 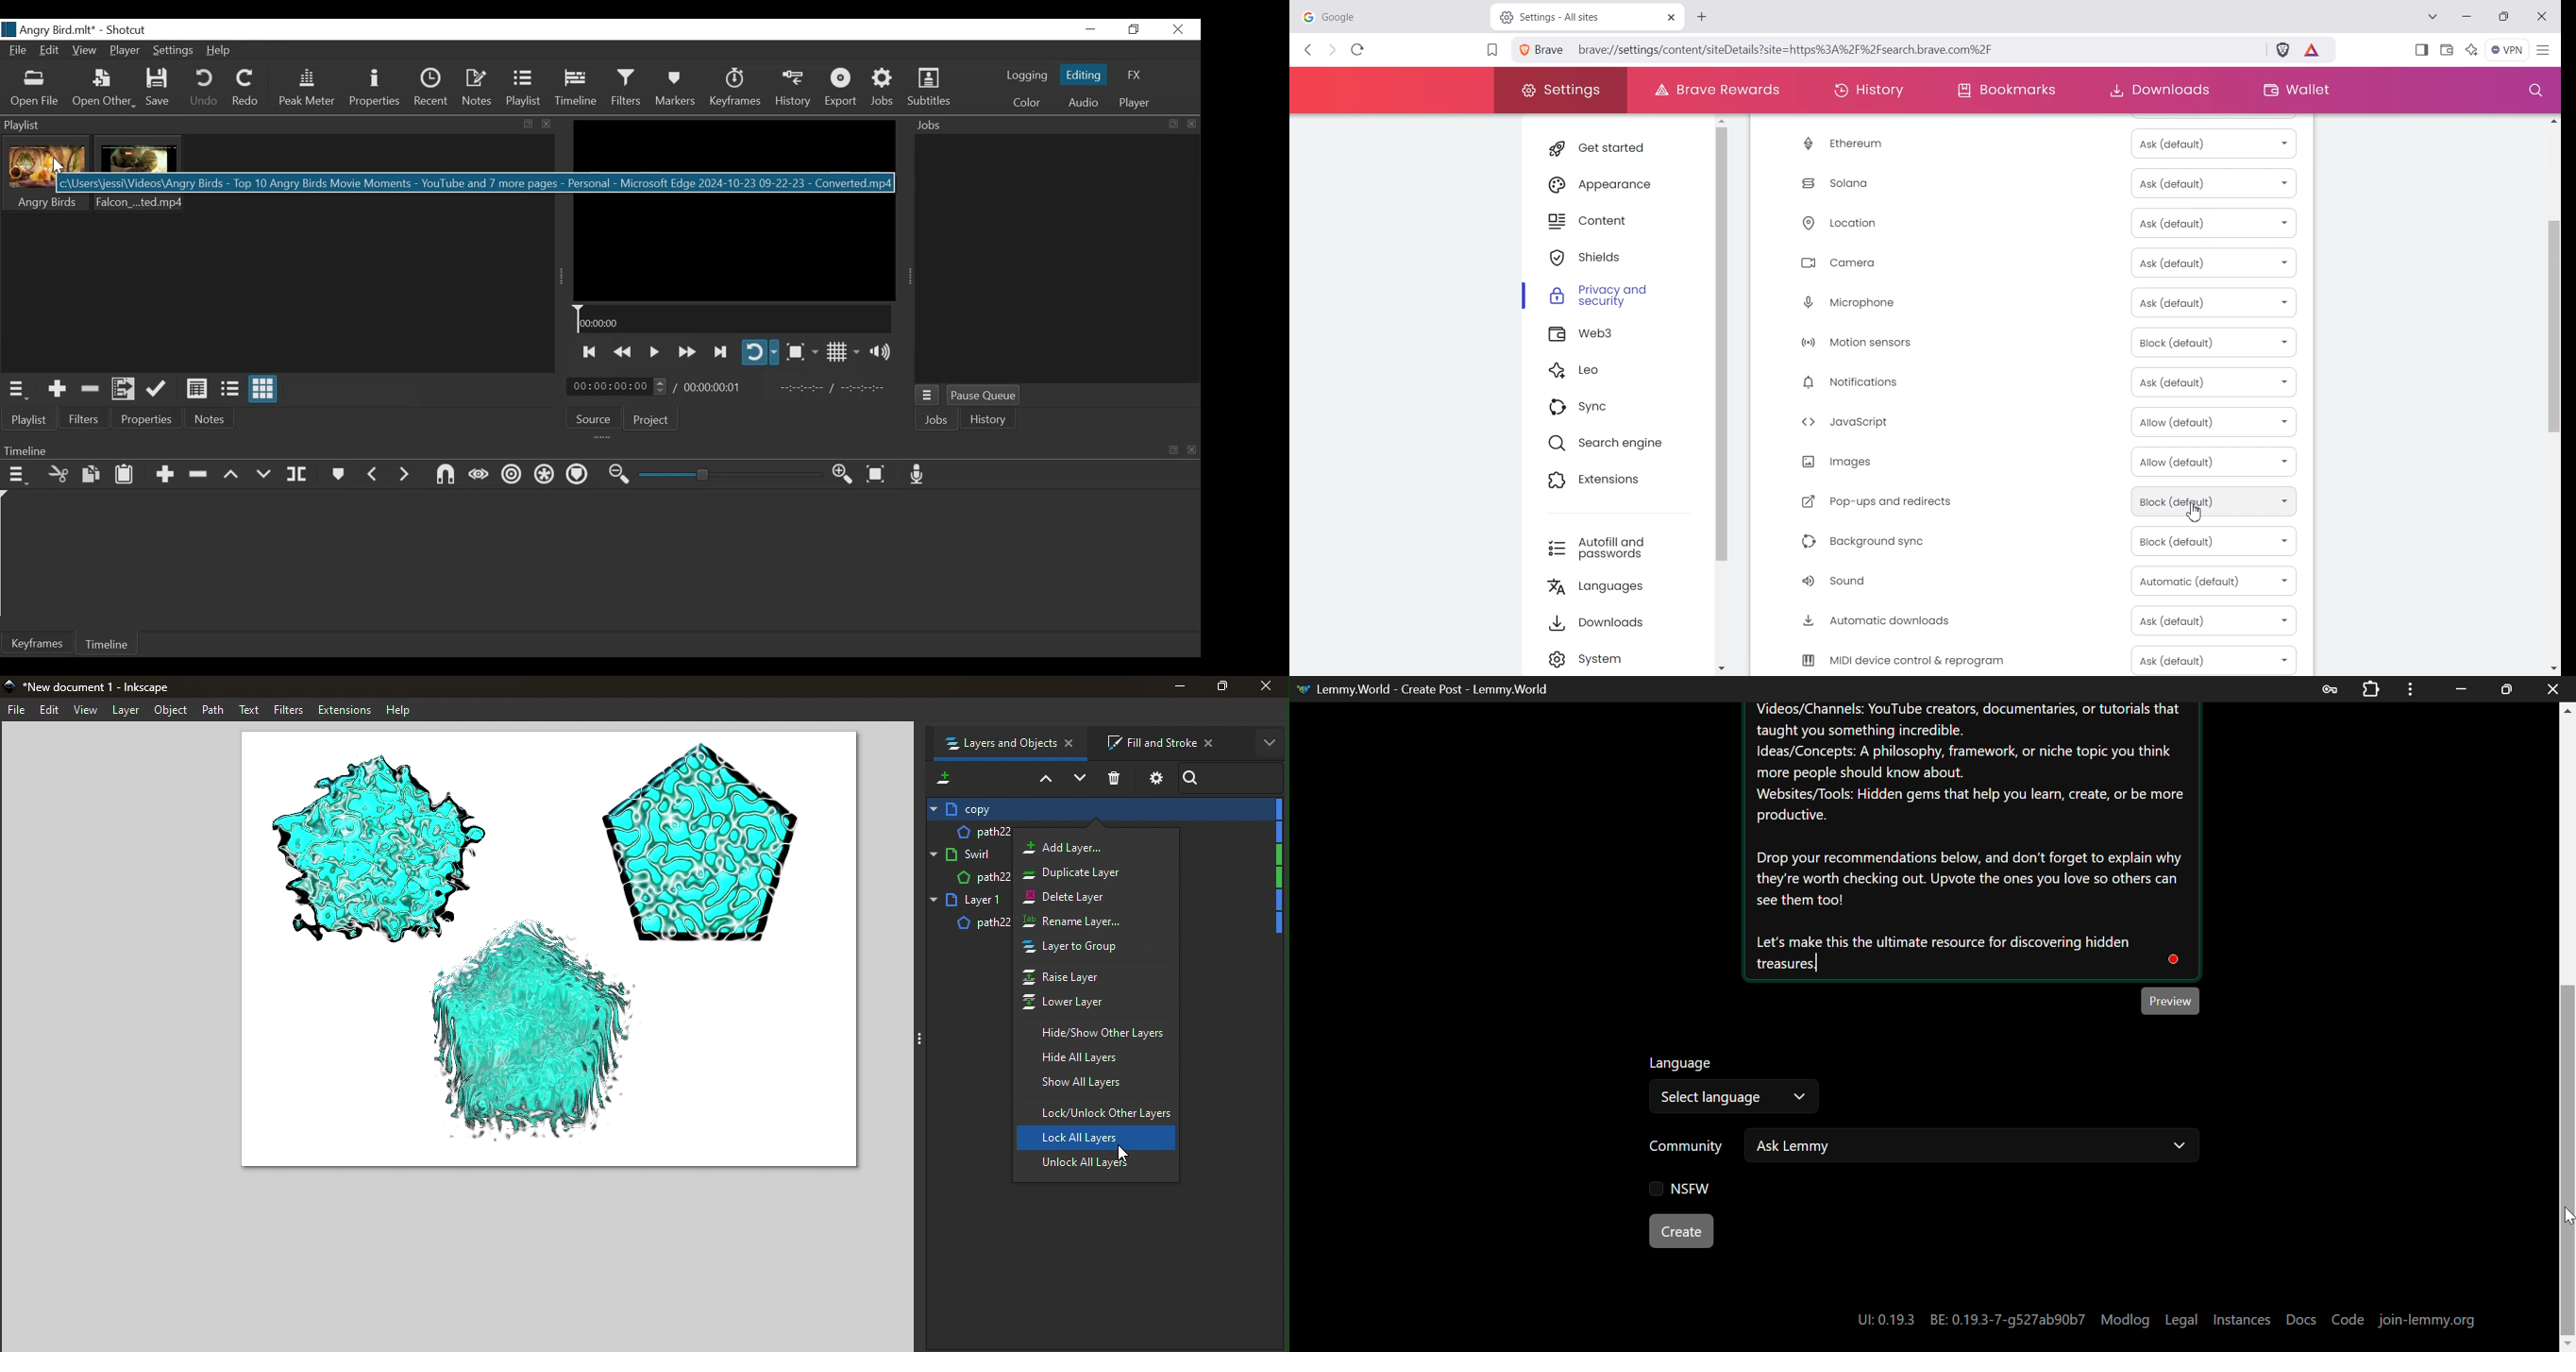 I want to click on Minimize, so click(x=1170, y=689).